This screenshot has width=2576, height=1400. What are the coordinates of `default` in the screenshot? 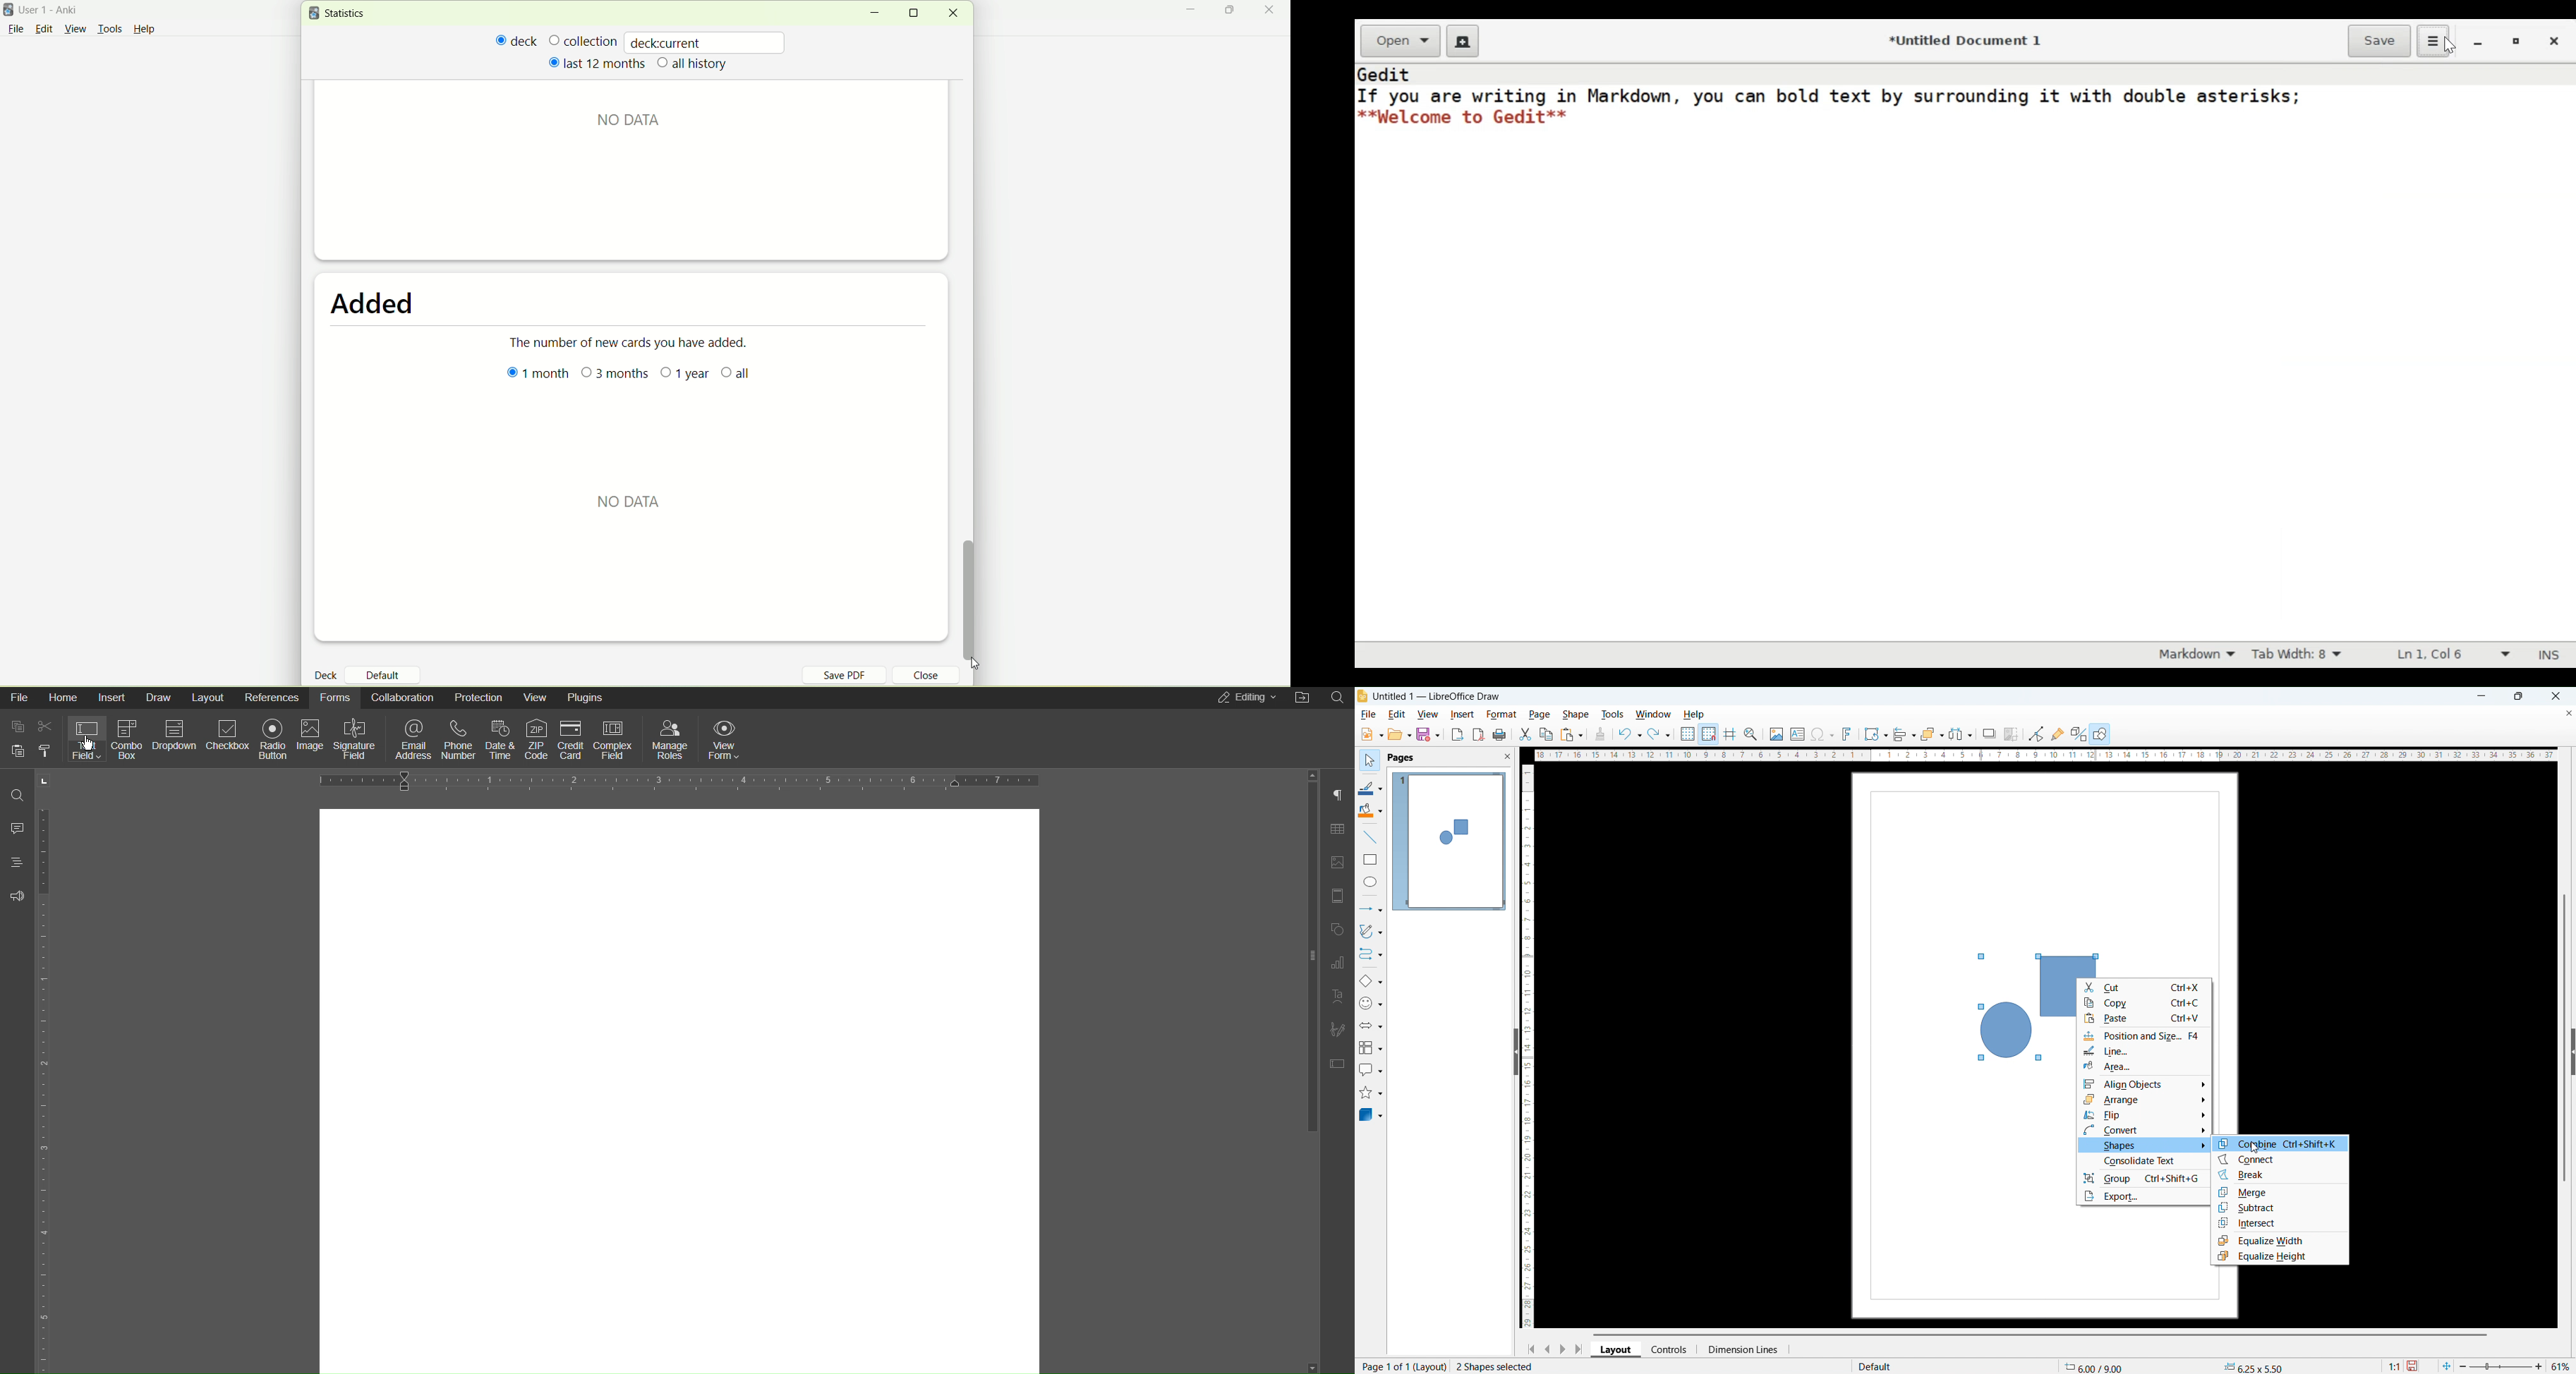 It's located at (388, 670).